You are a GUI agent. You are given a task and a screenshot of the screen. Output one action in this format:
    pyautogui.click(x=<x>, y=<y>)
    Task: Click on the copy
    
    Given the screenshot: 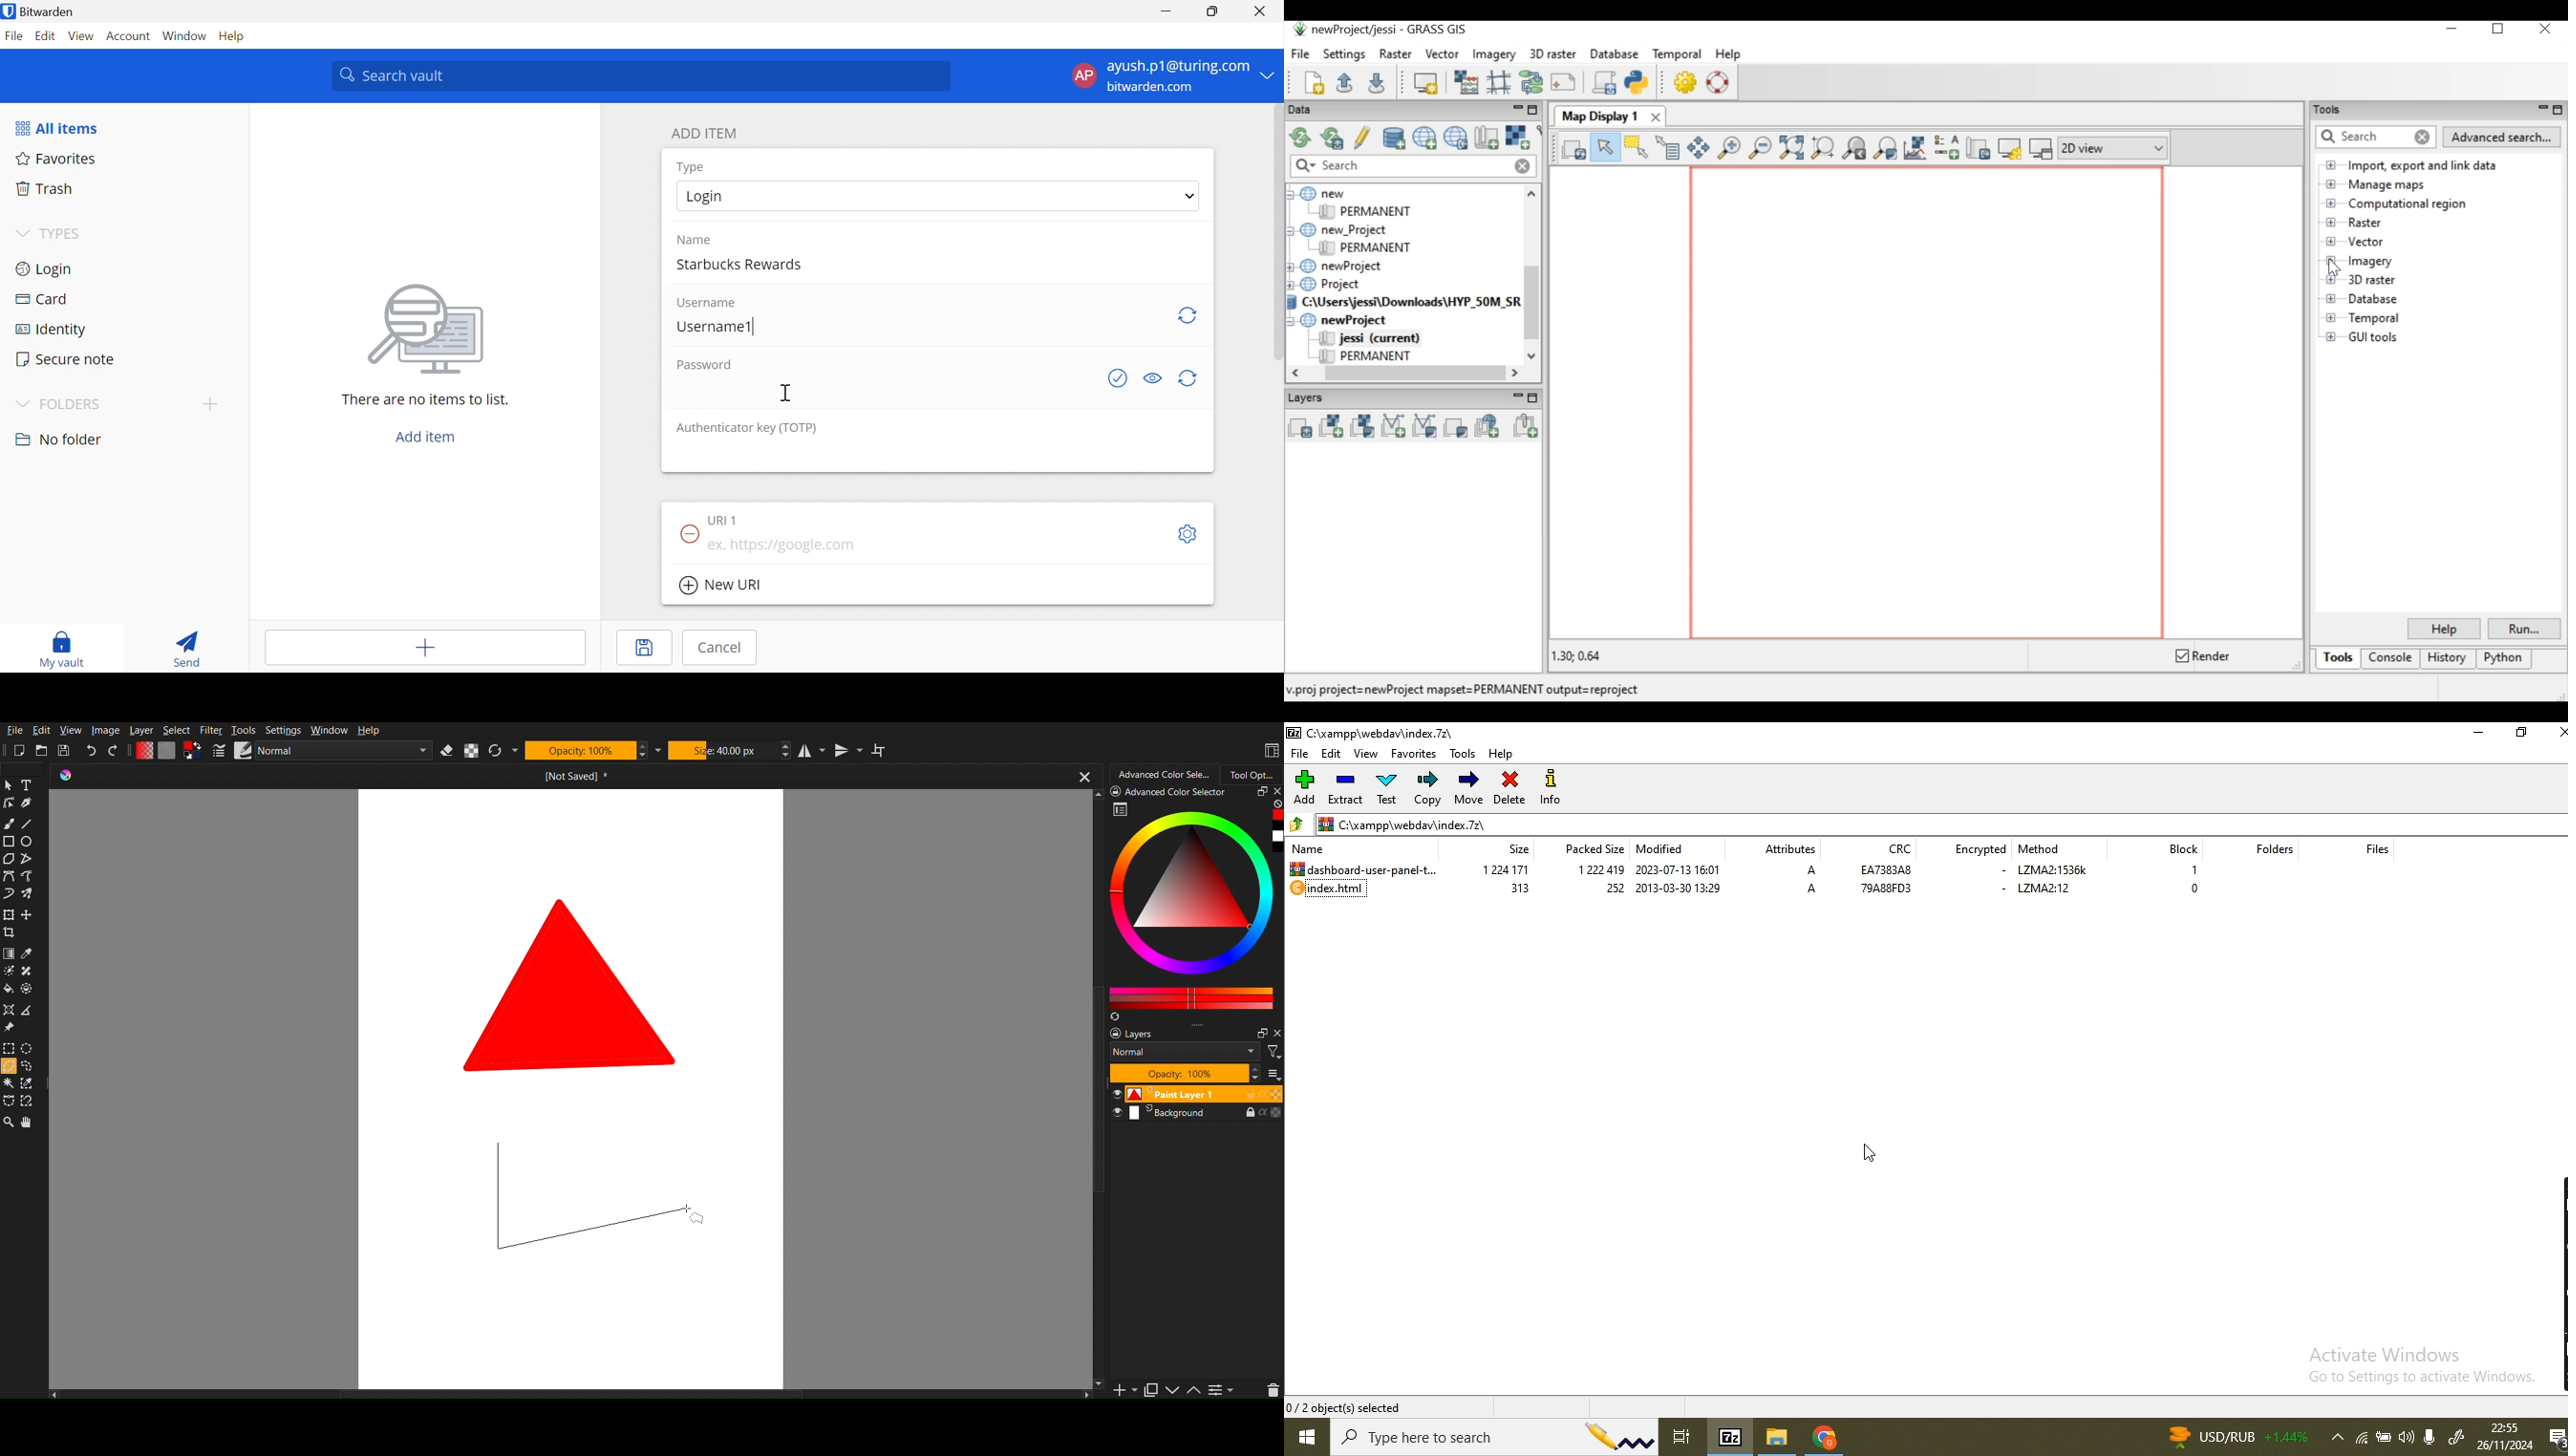 What is the action you would take?
    pyautogui.click(x=1427, y=789)
    